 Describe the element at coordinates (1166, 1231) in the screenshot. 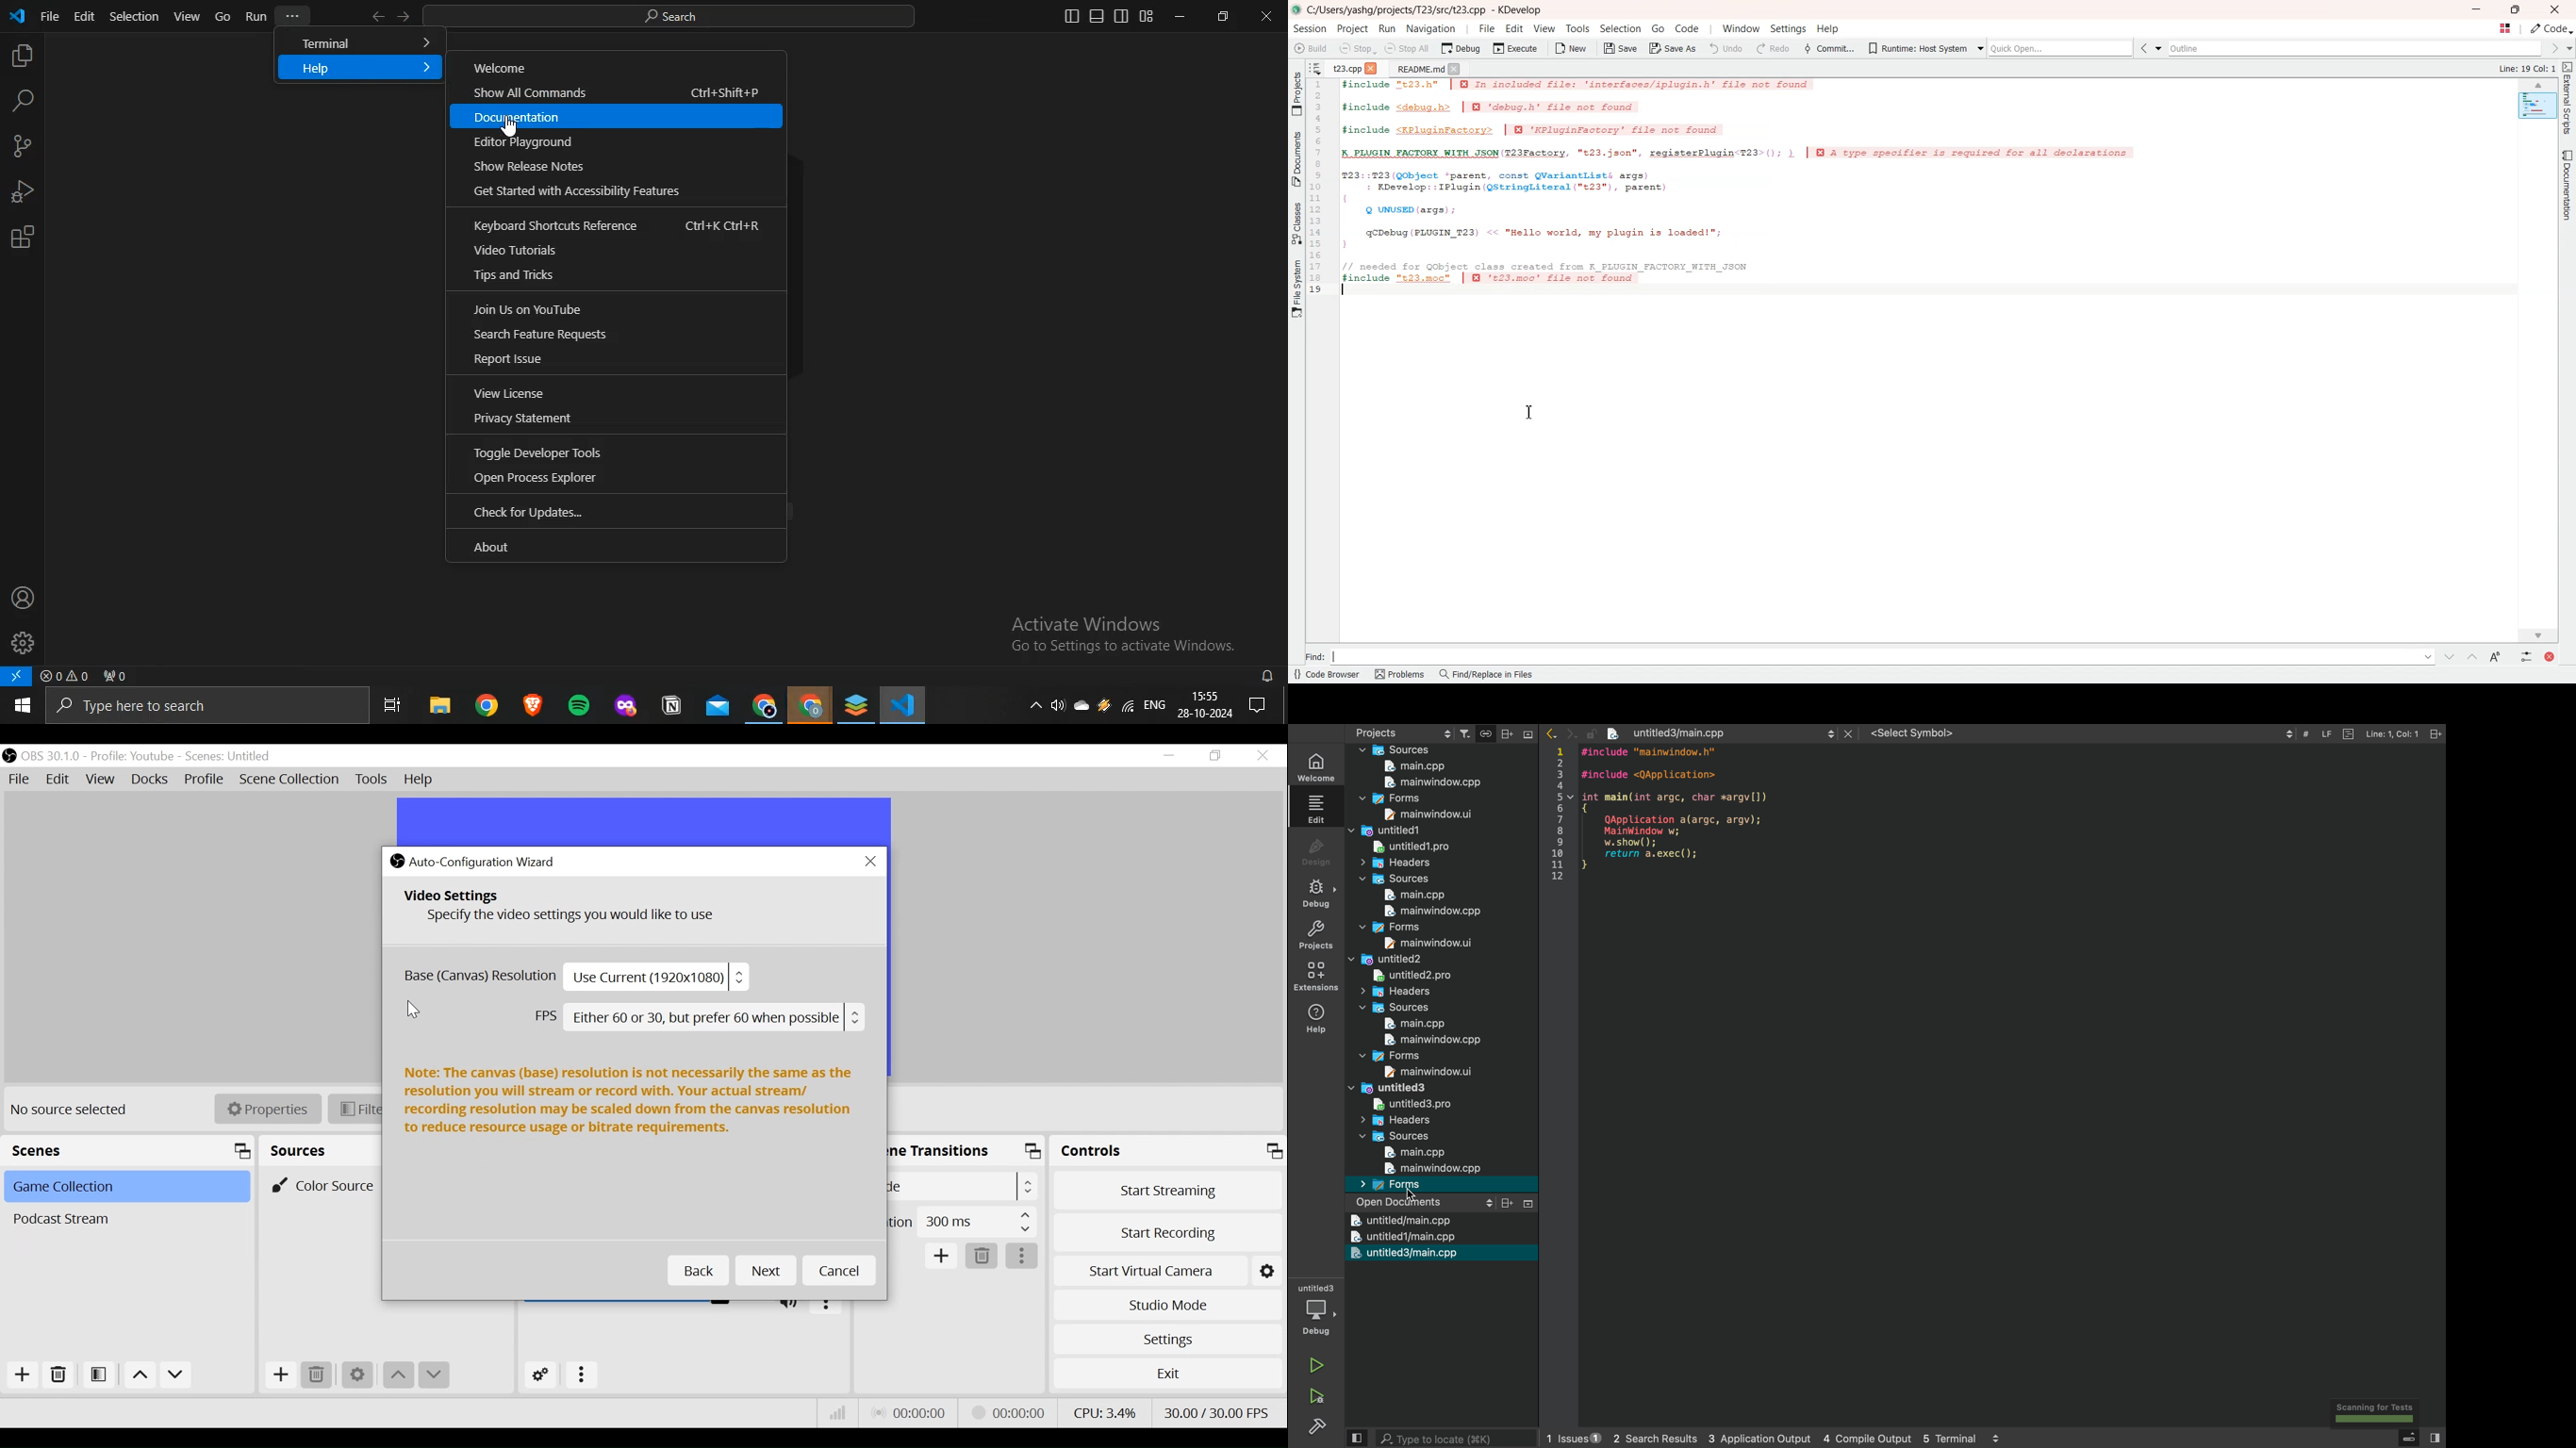

I see `Start Recording` at that location.